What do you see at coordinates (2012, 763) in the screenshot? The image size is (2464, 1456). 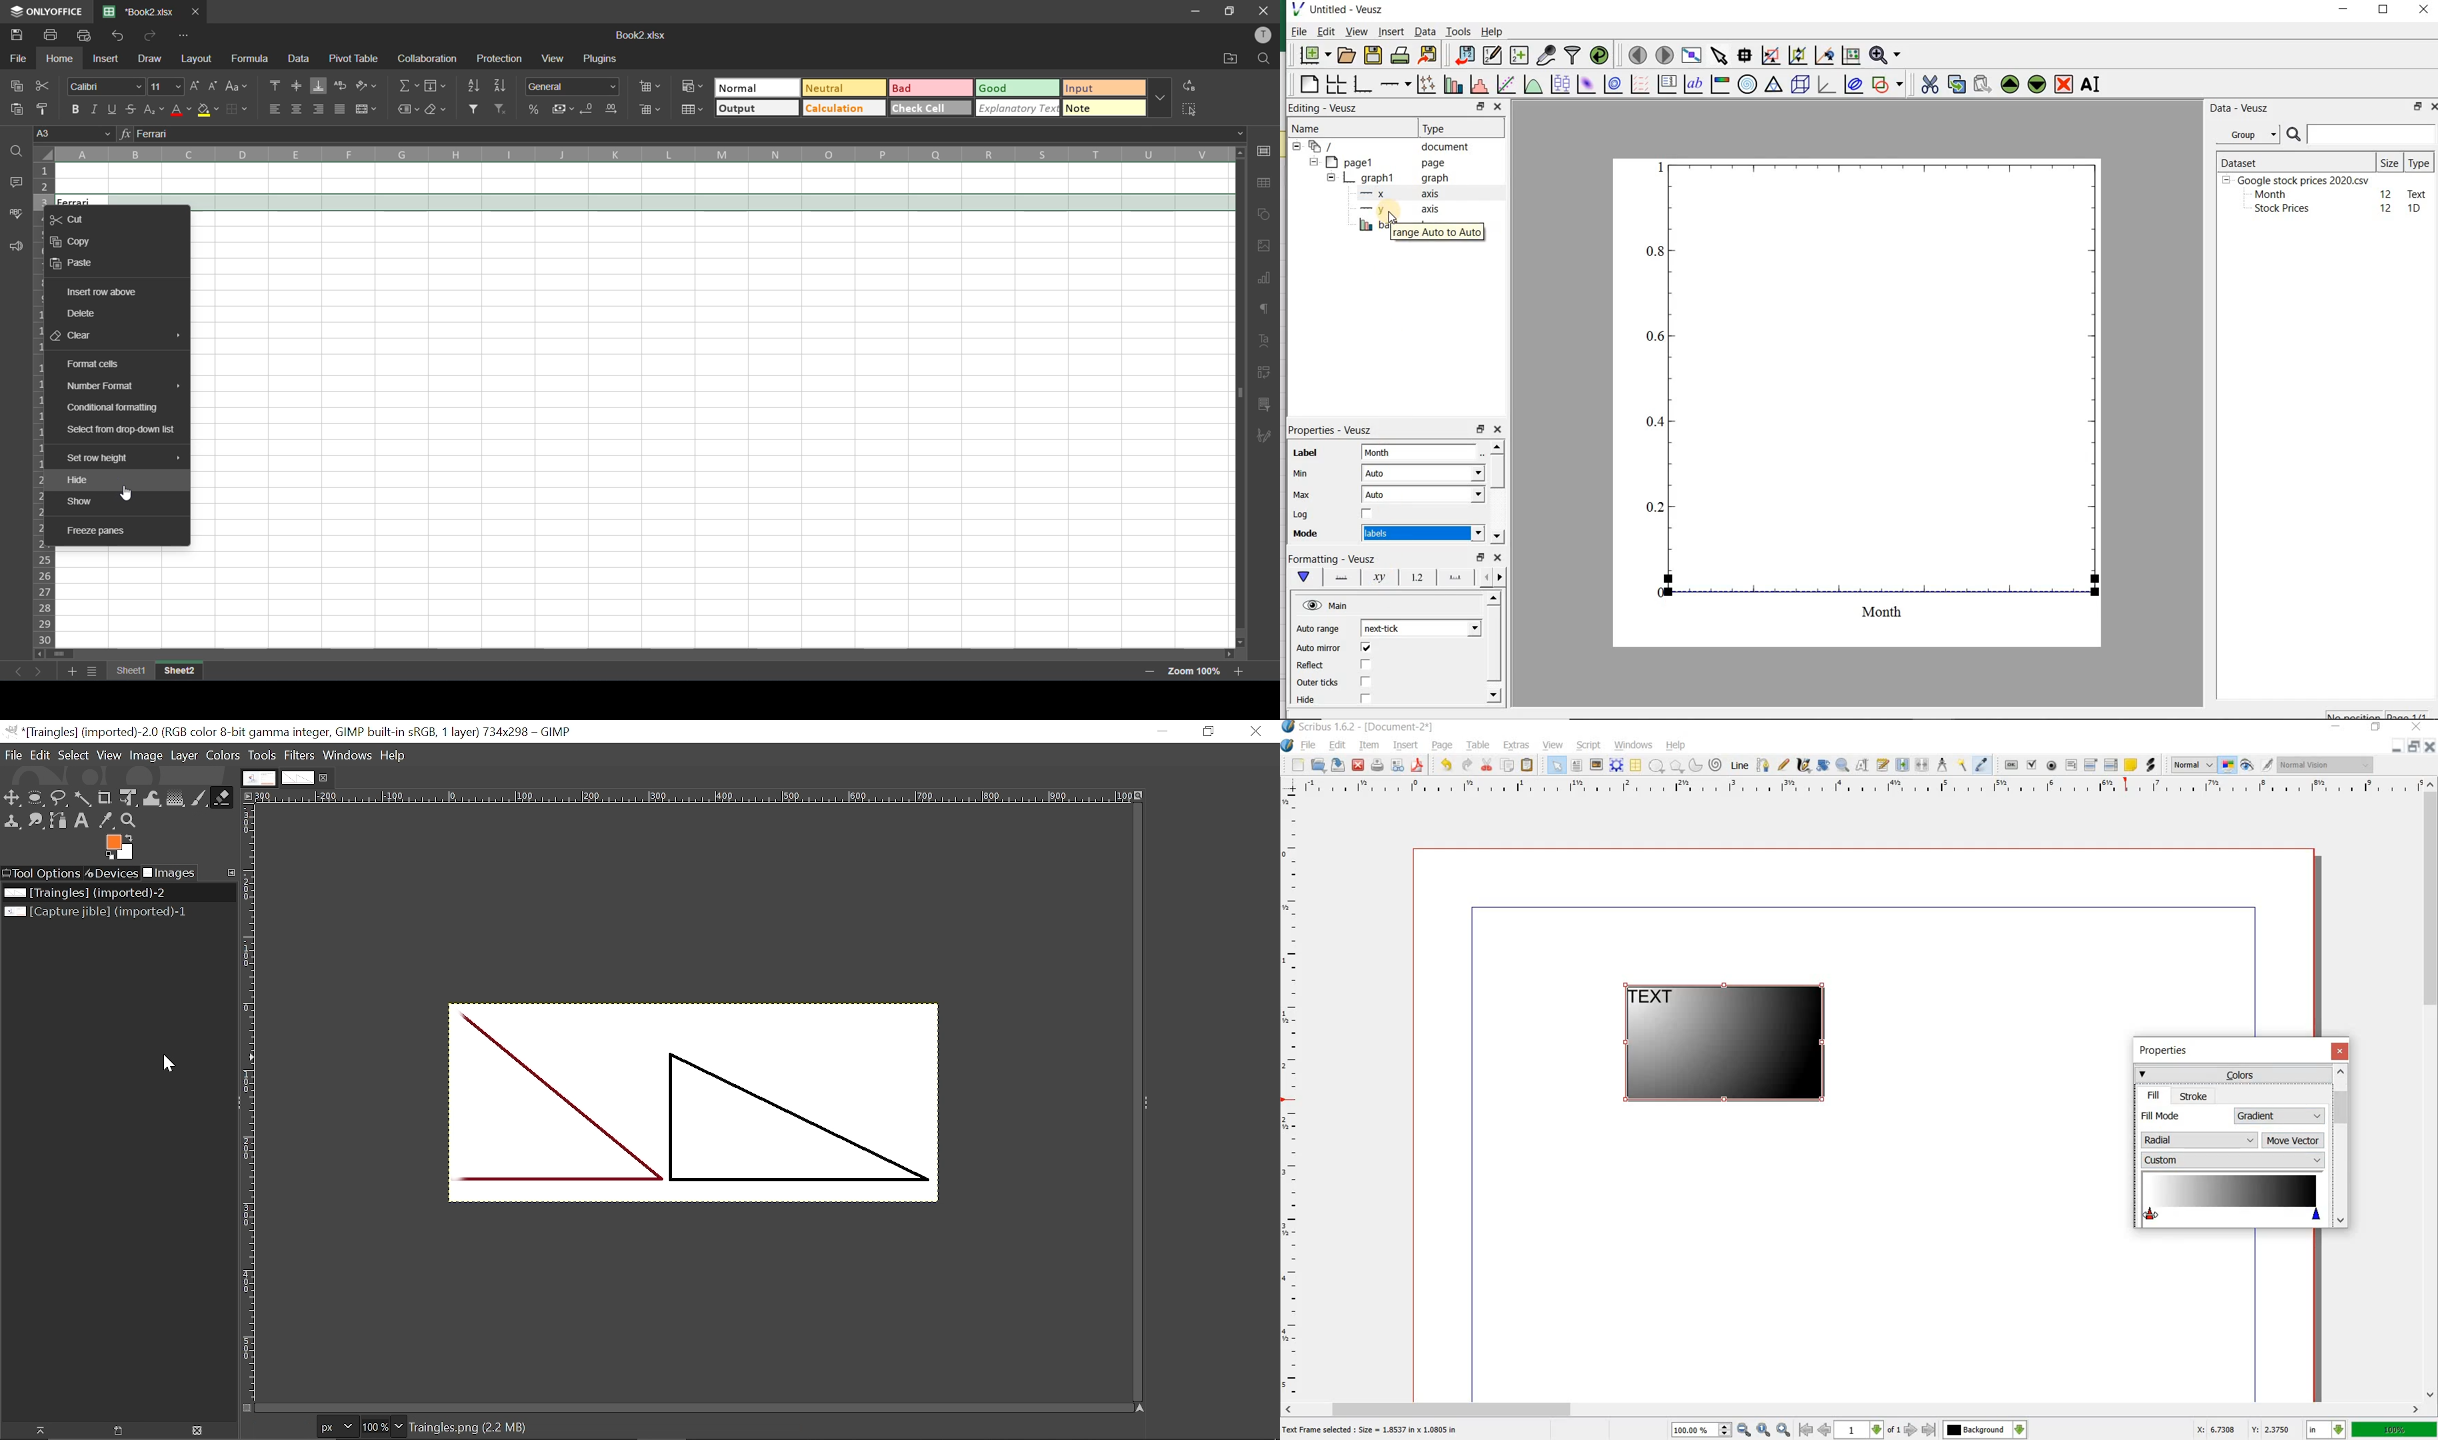 I see `pdf push button` at bounding box center [2012, 763].